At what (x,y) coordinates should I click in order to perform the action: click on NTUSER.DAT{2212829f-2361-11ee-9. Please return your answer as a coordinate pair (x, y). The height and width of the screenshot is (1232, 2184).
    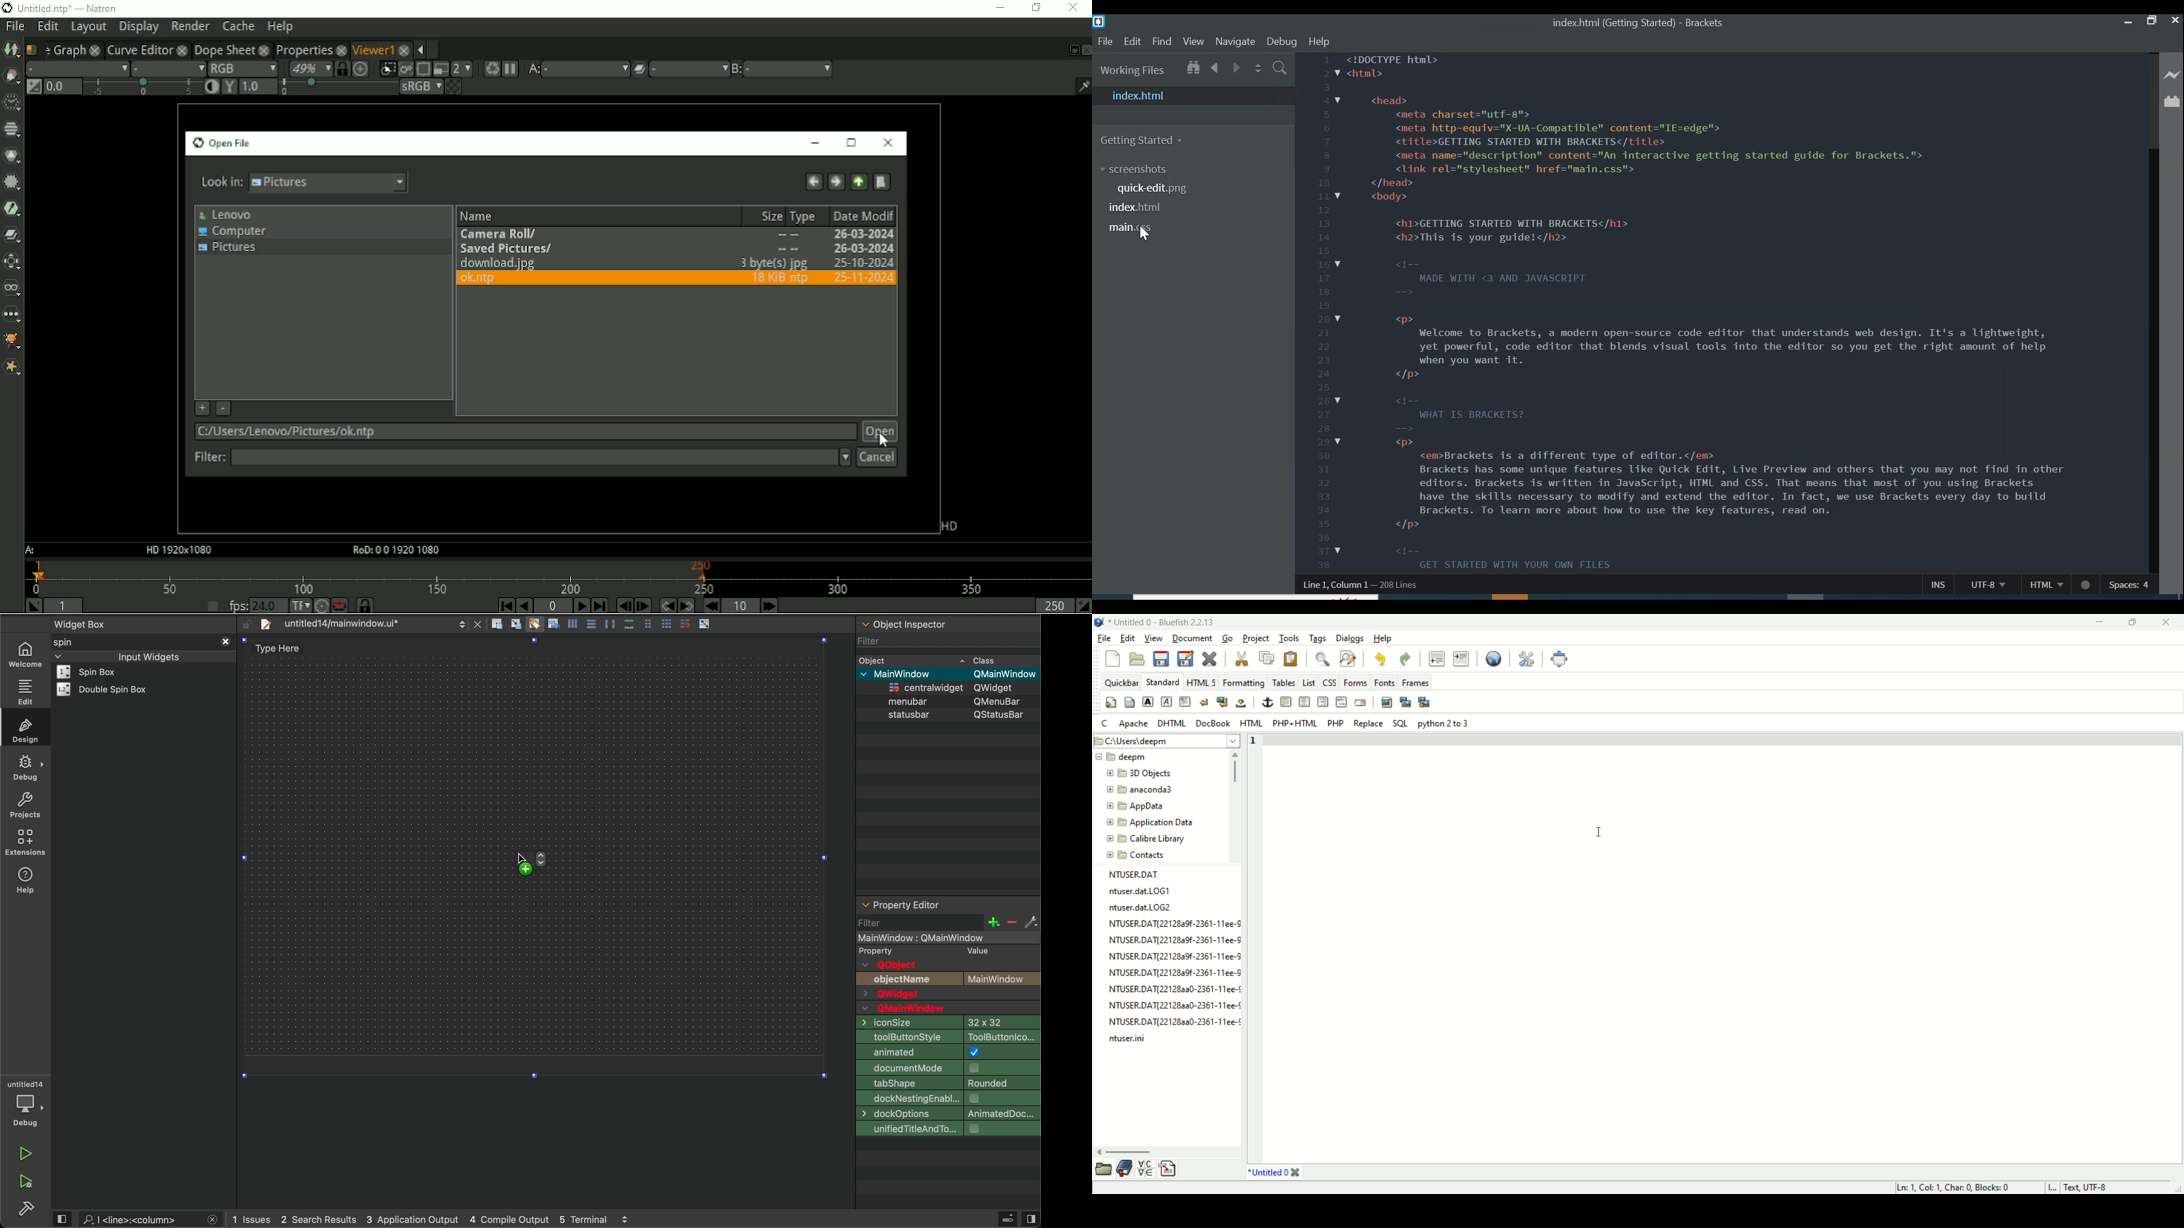
    Looking at the image, I should click on (1173, 940).